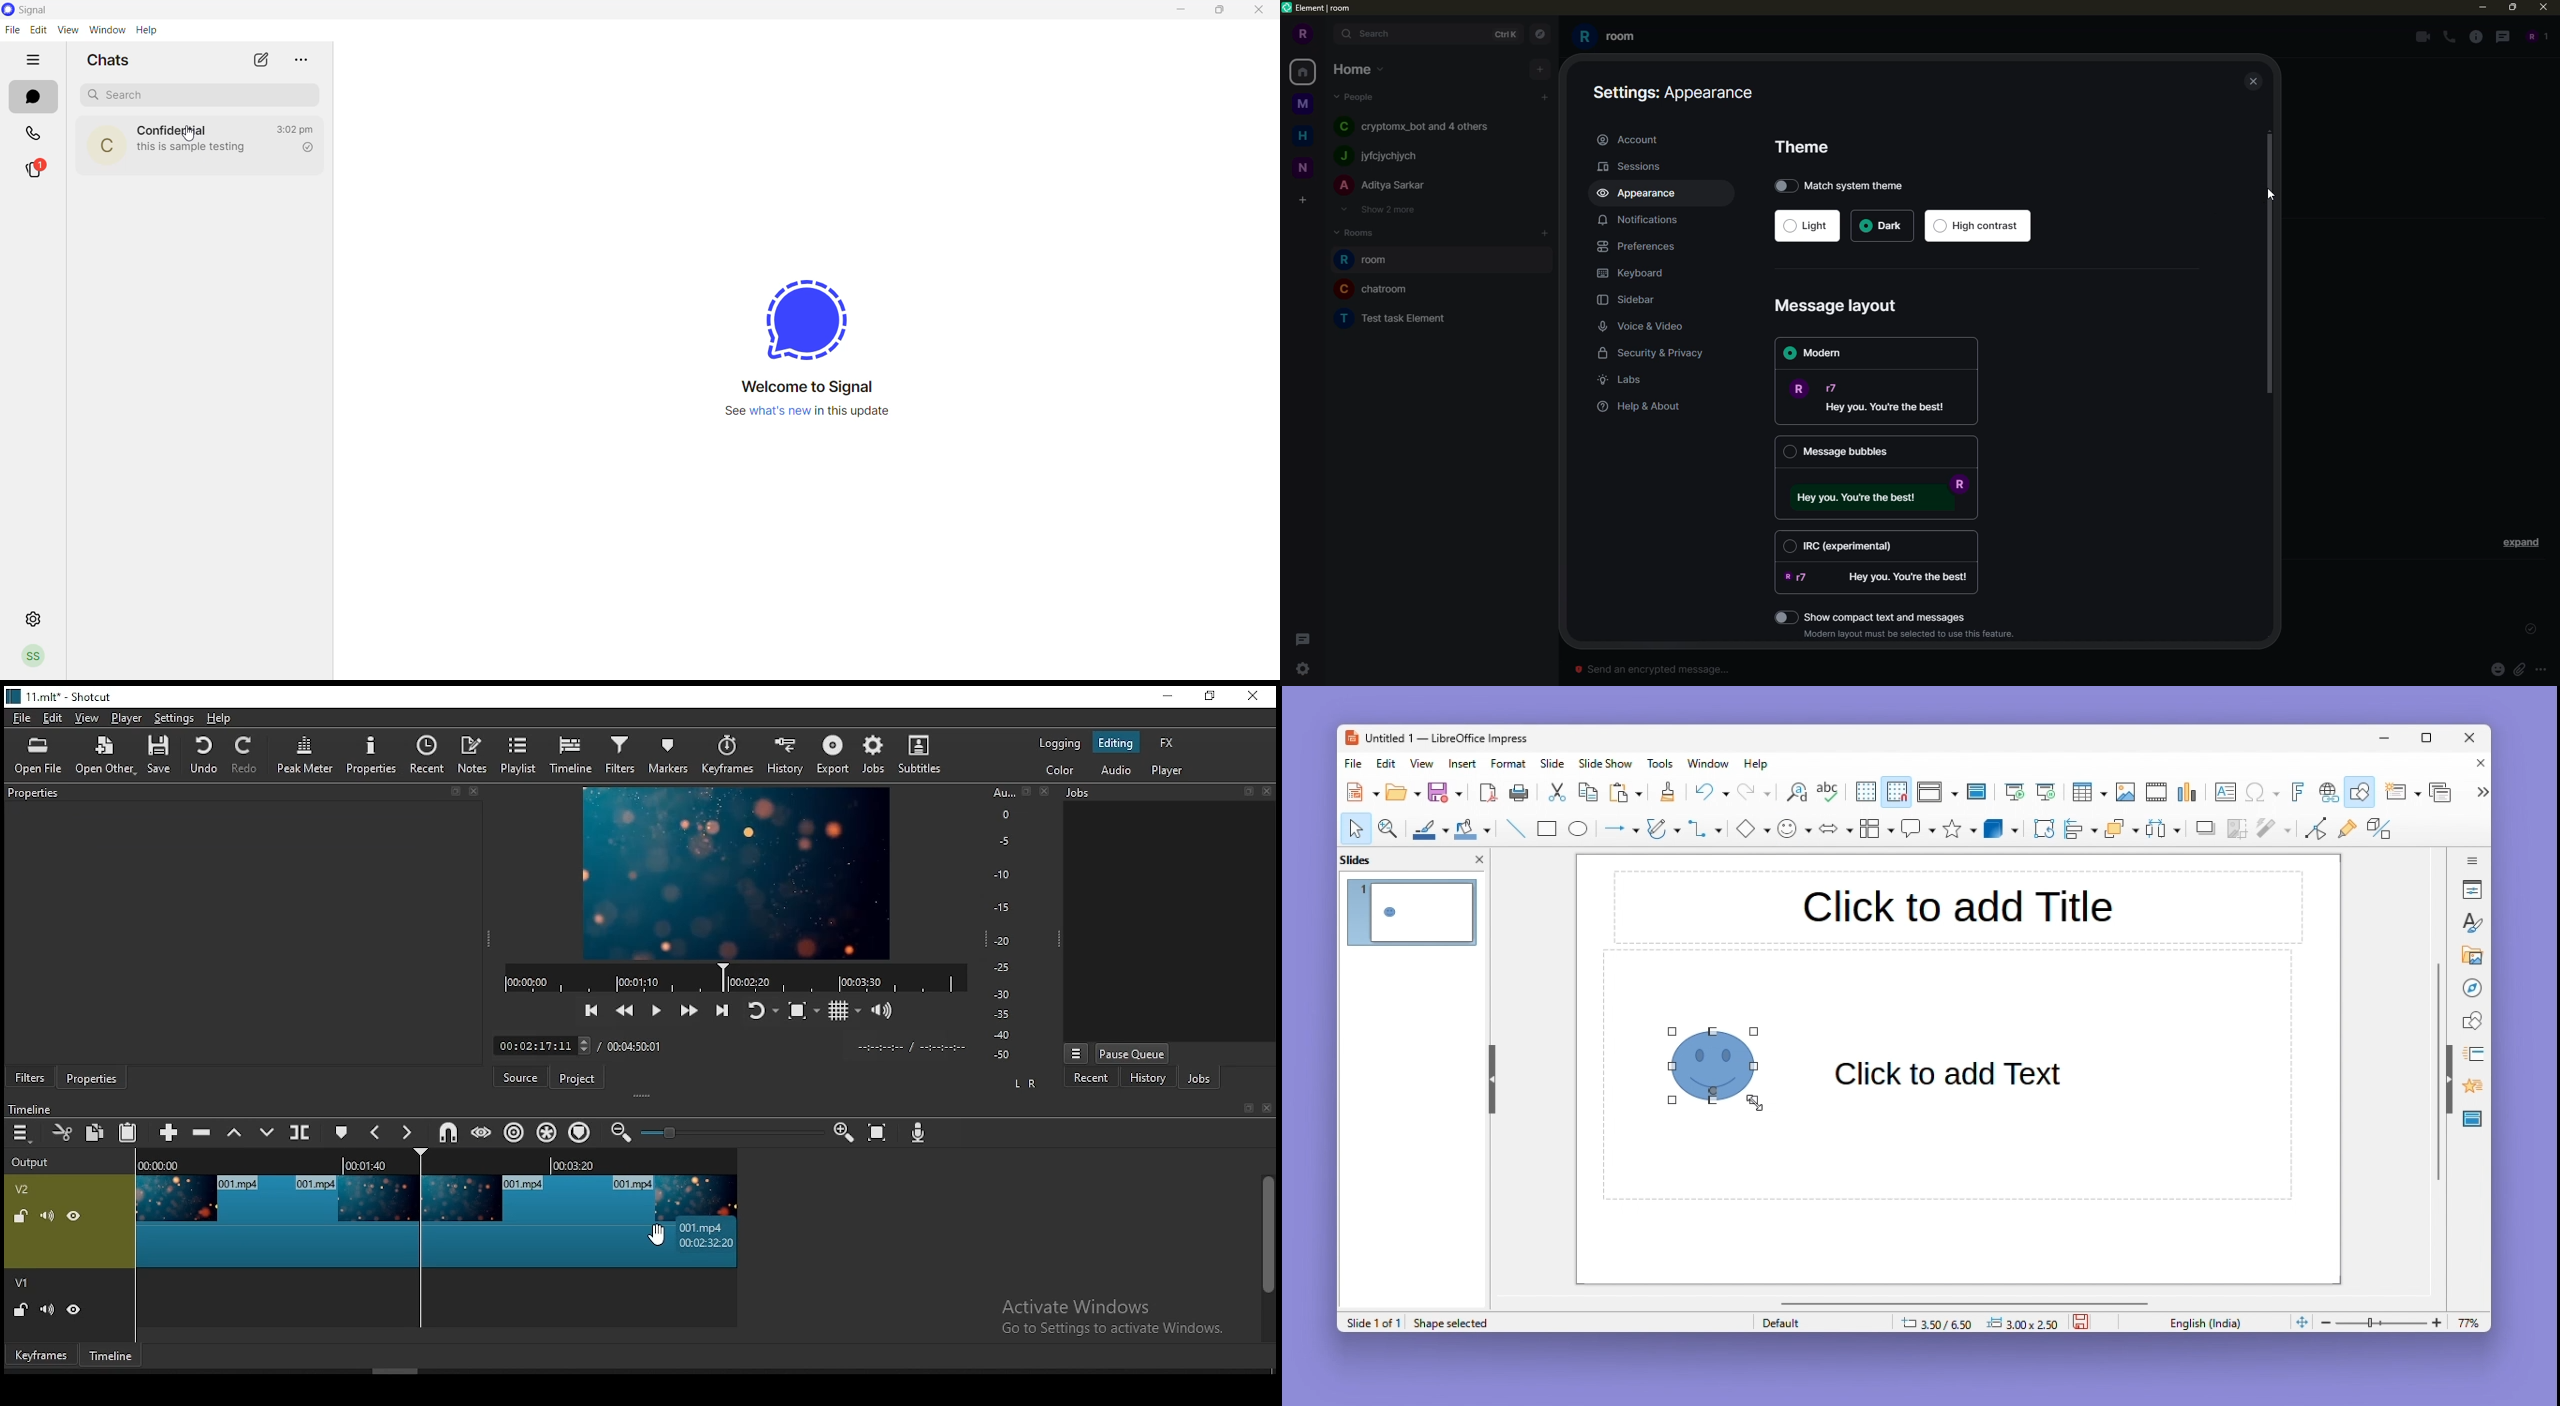  Describe the element at coordinates (1877, 828) in the screenshot. I see `Blocks` at that location.